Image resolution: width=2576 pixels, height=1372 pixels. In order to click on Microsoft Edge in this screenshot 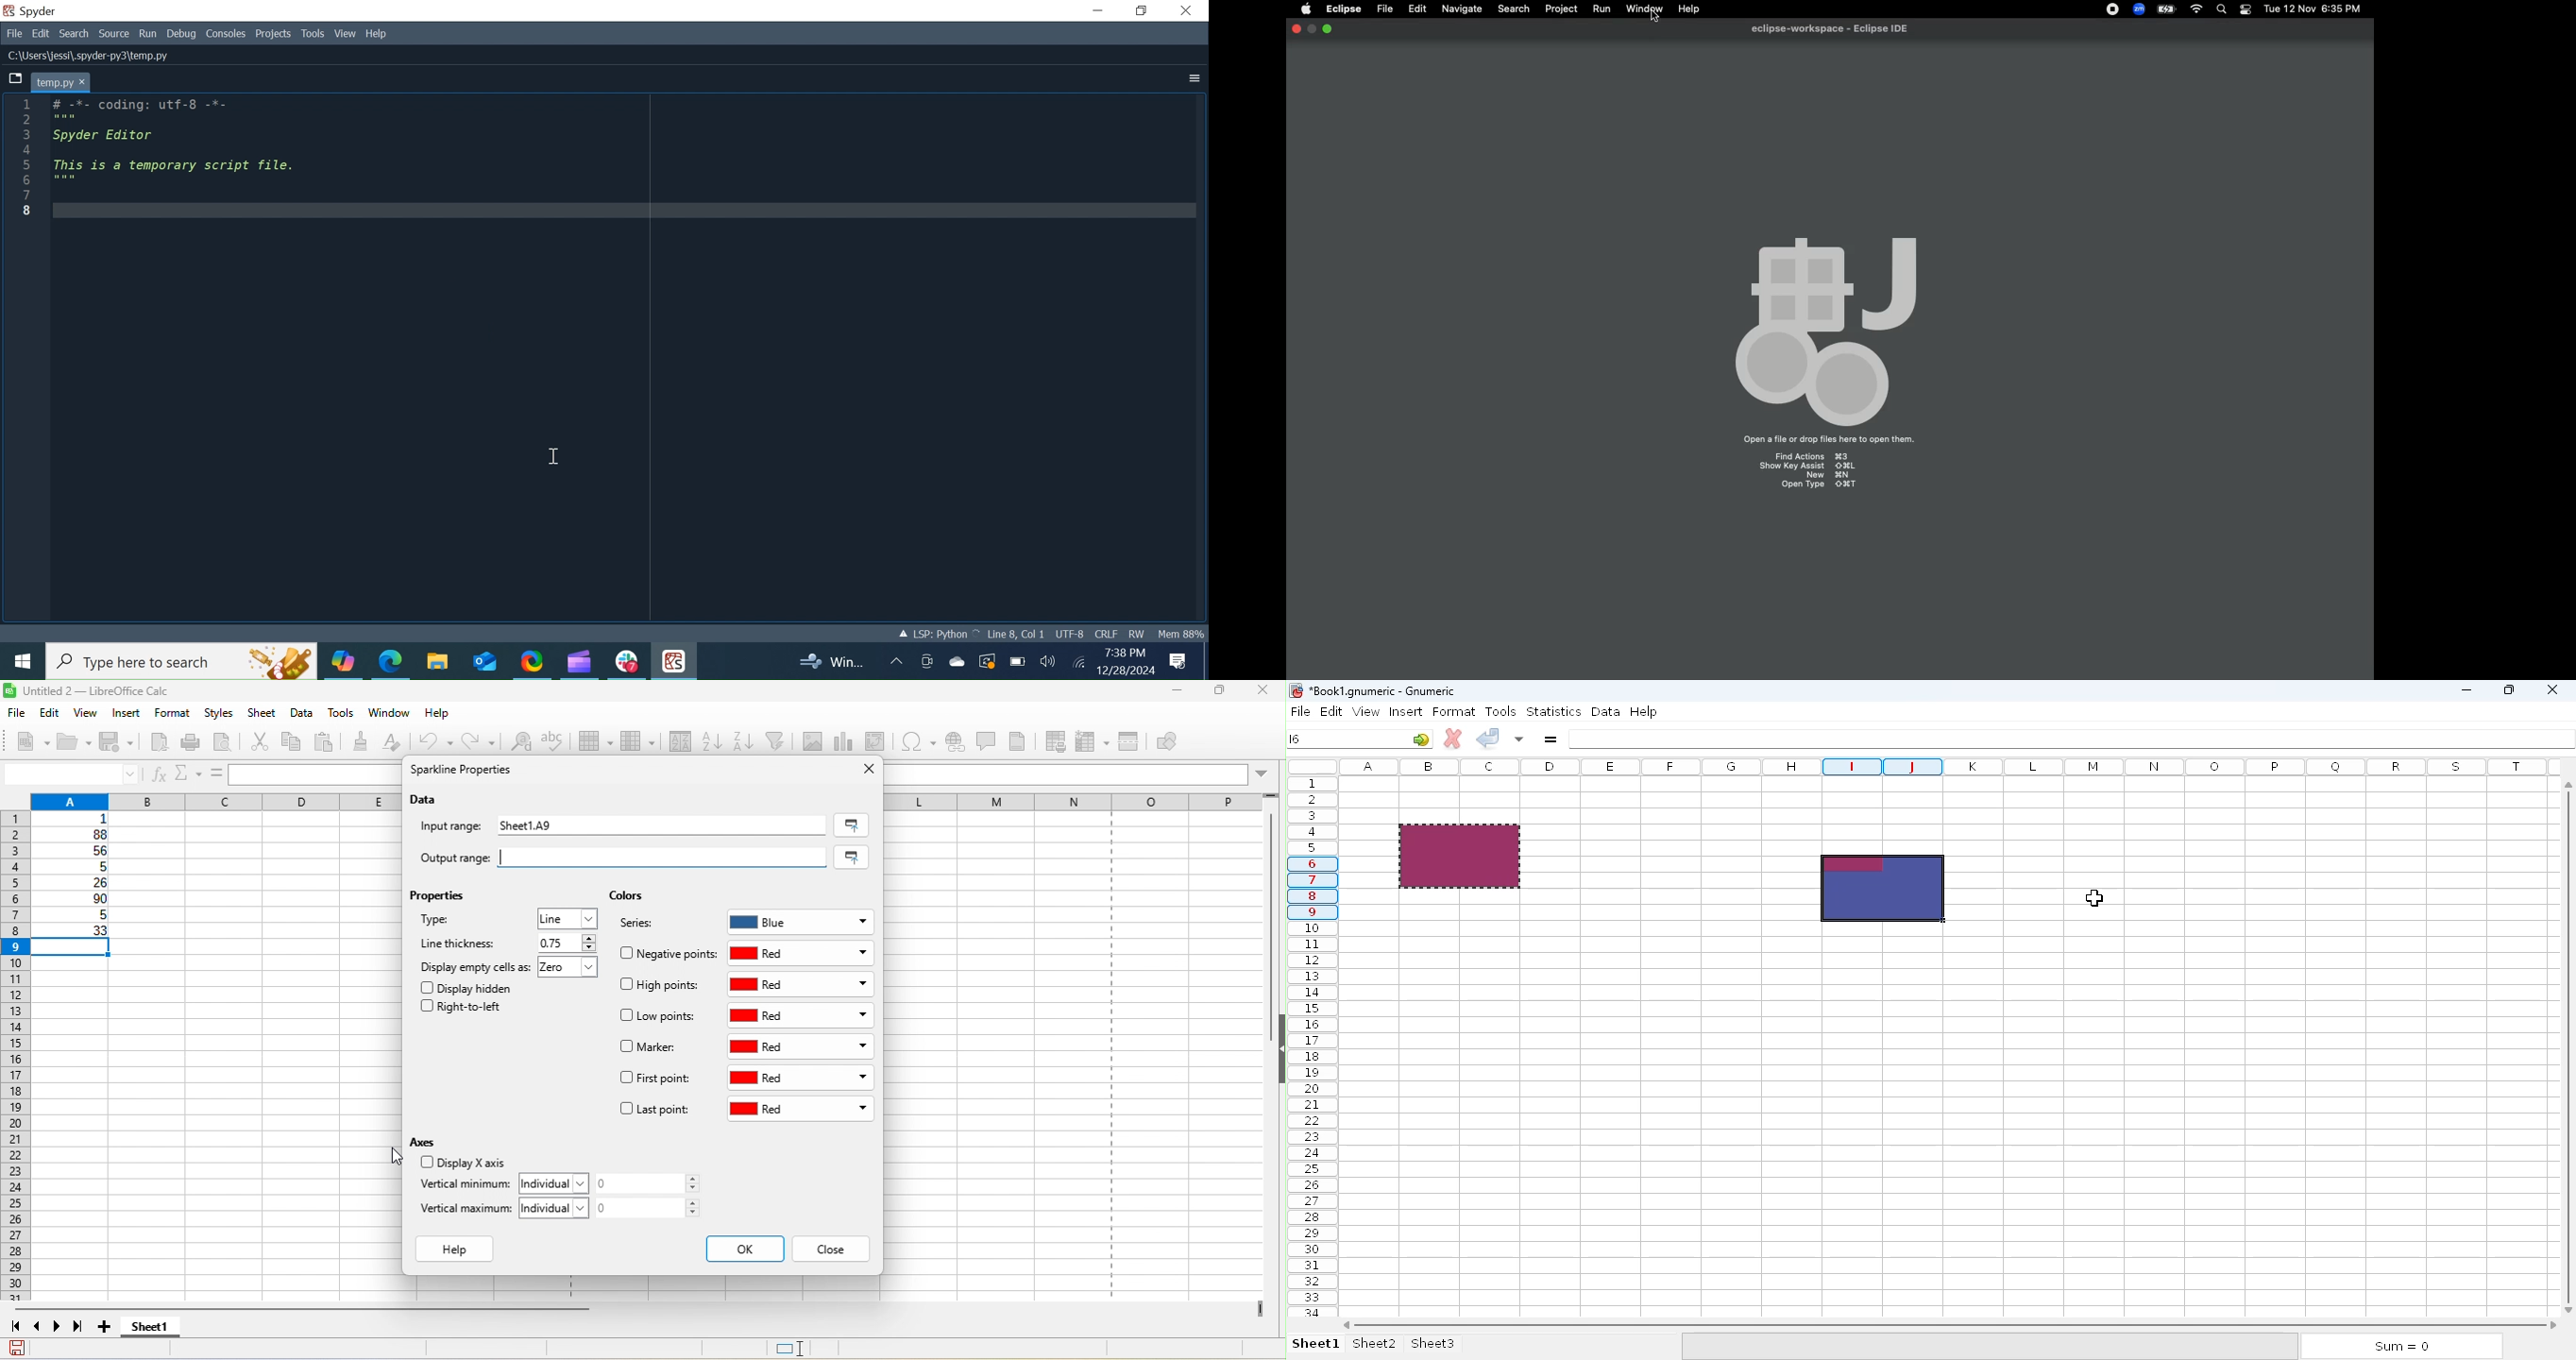, I will do `click(390, 660)`.